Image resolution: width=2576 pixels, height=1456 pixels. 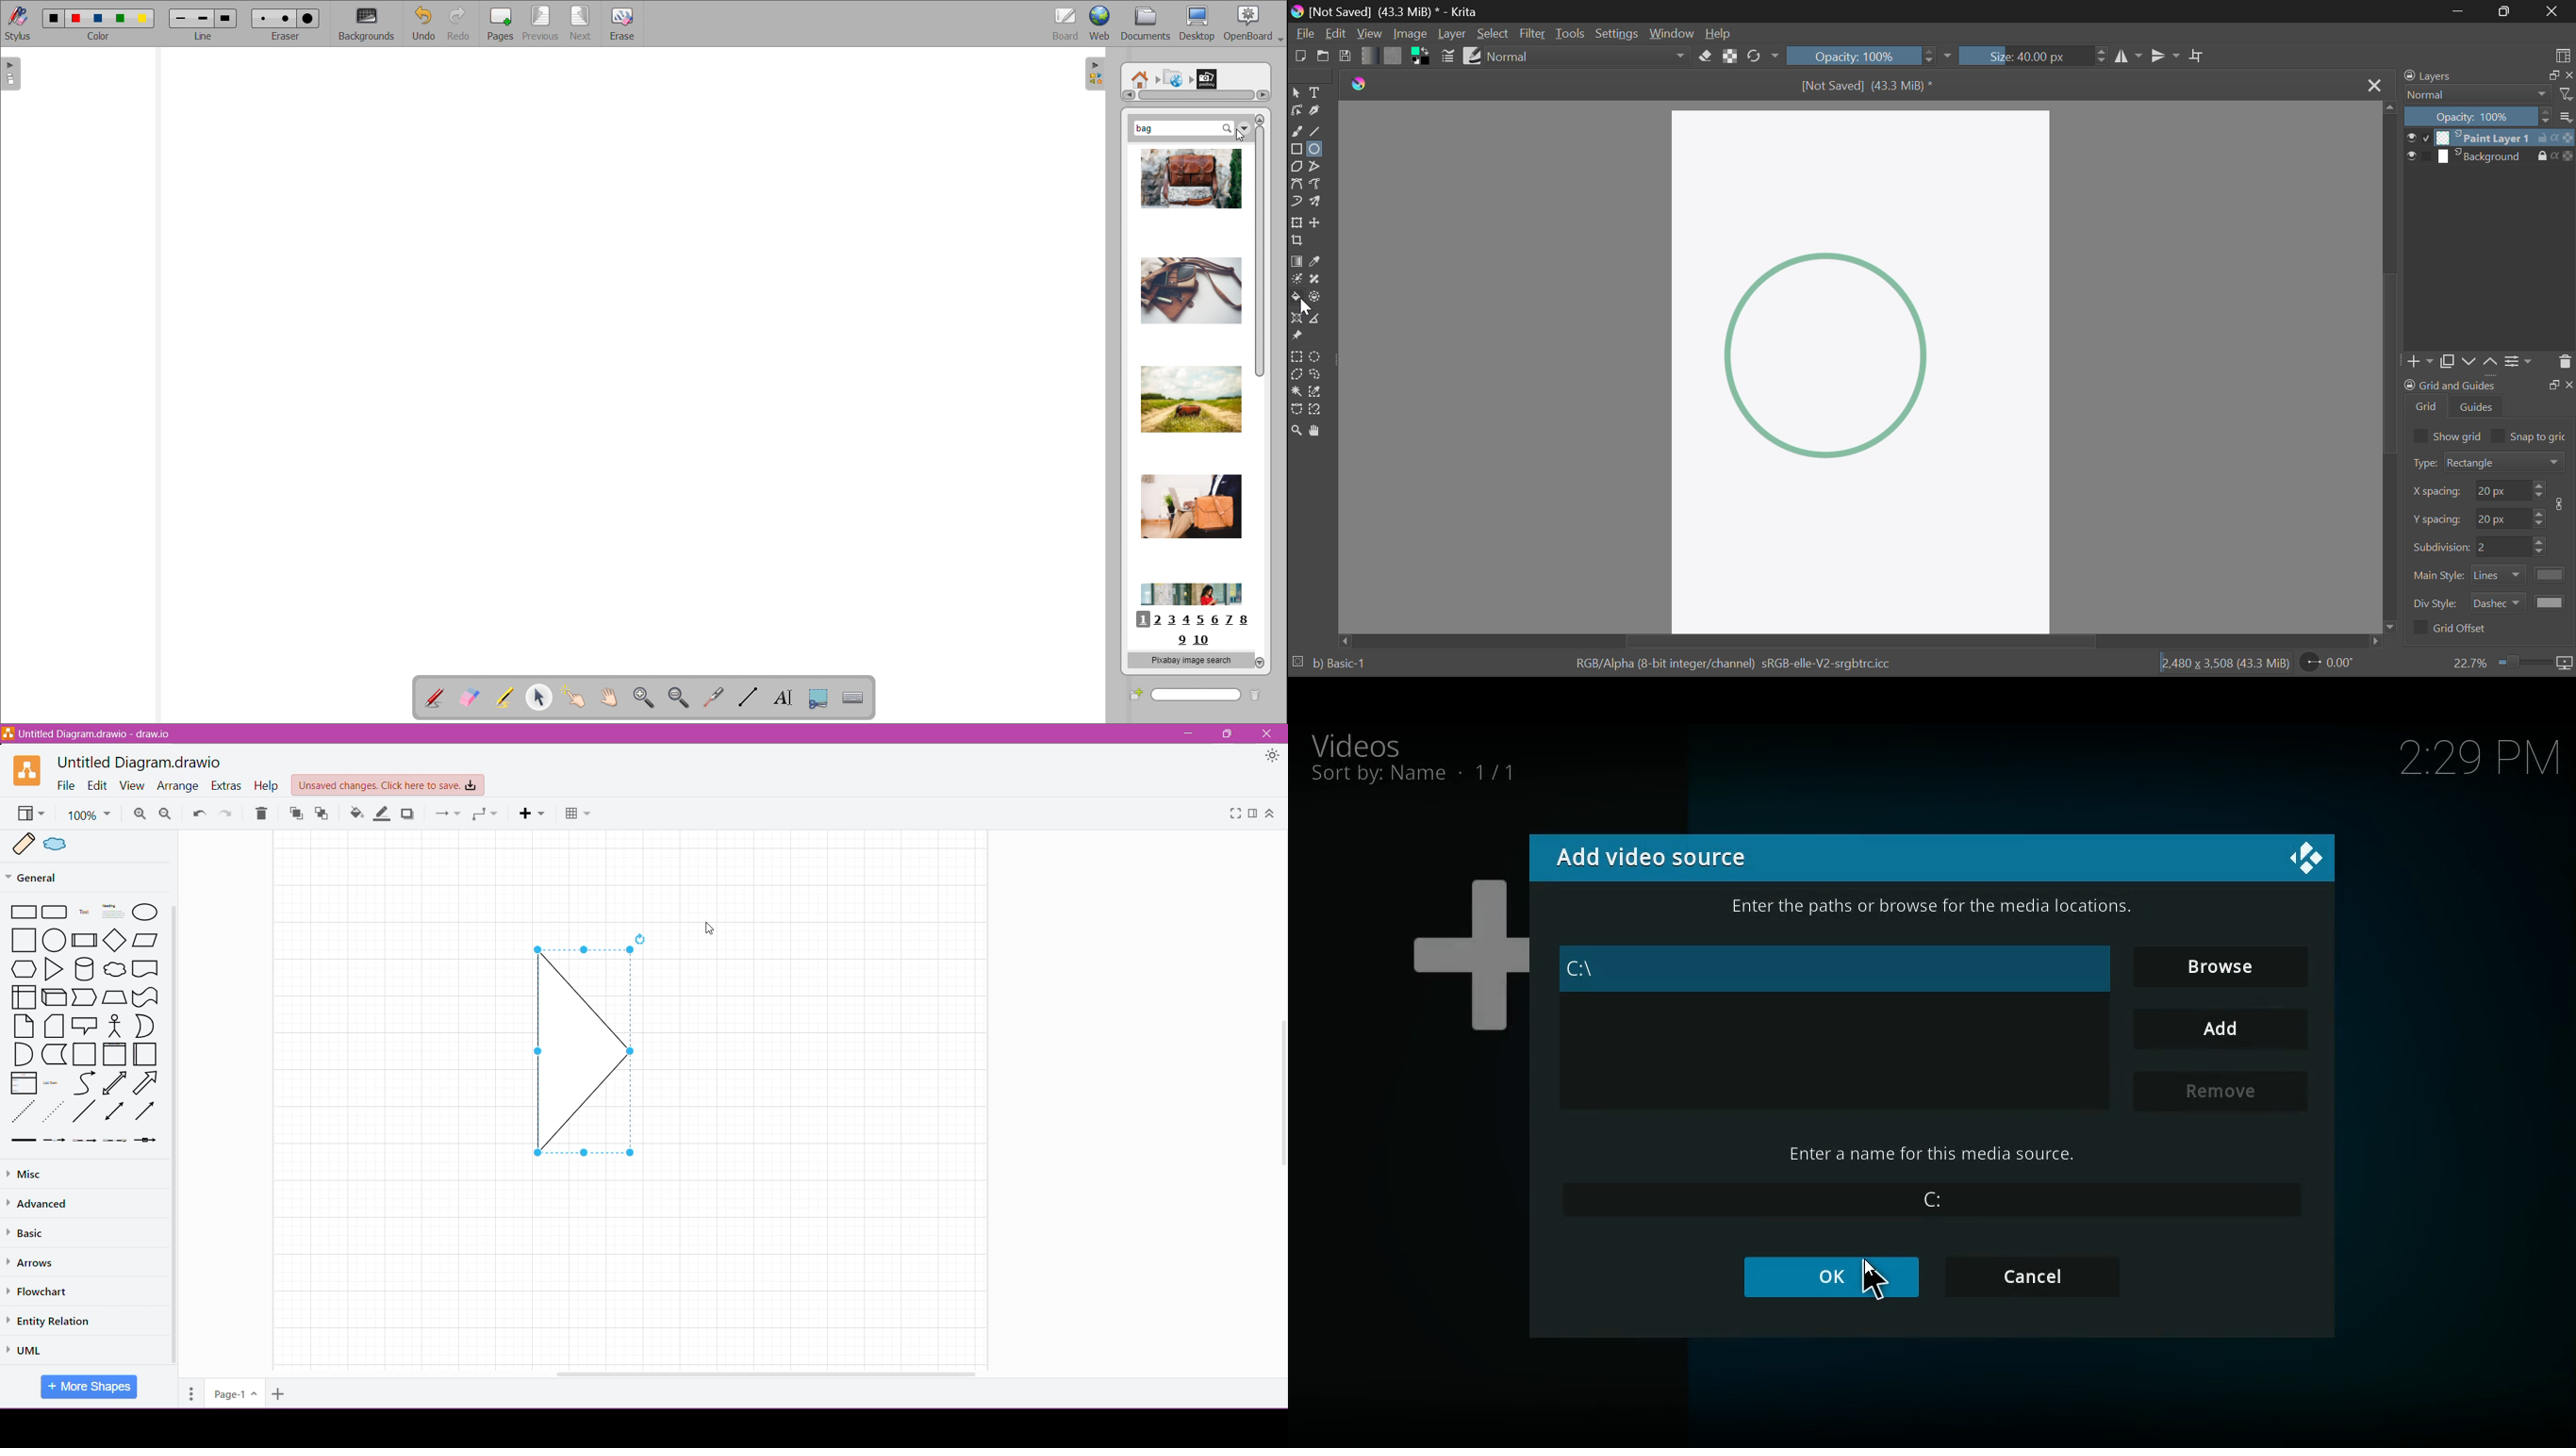 What do you see at coordinates (2480, 763) in the screenshot?
I see `2:29 PM` at bounding box center [2480, 763].